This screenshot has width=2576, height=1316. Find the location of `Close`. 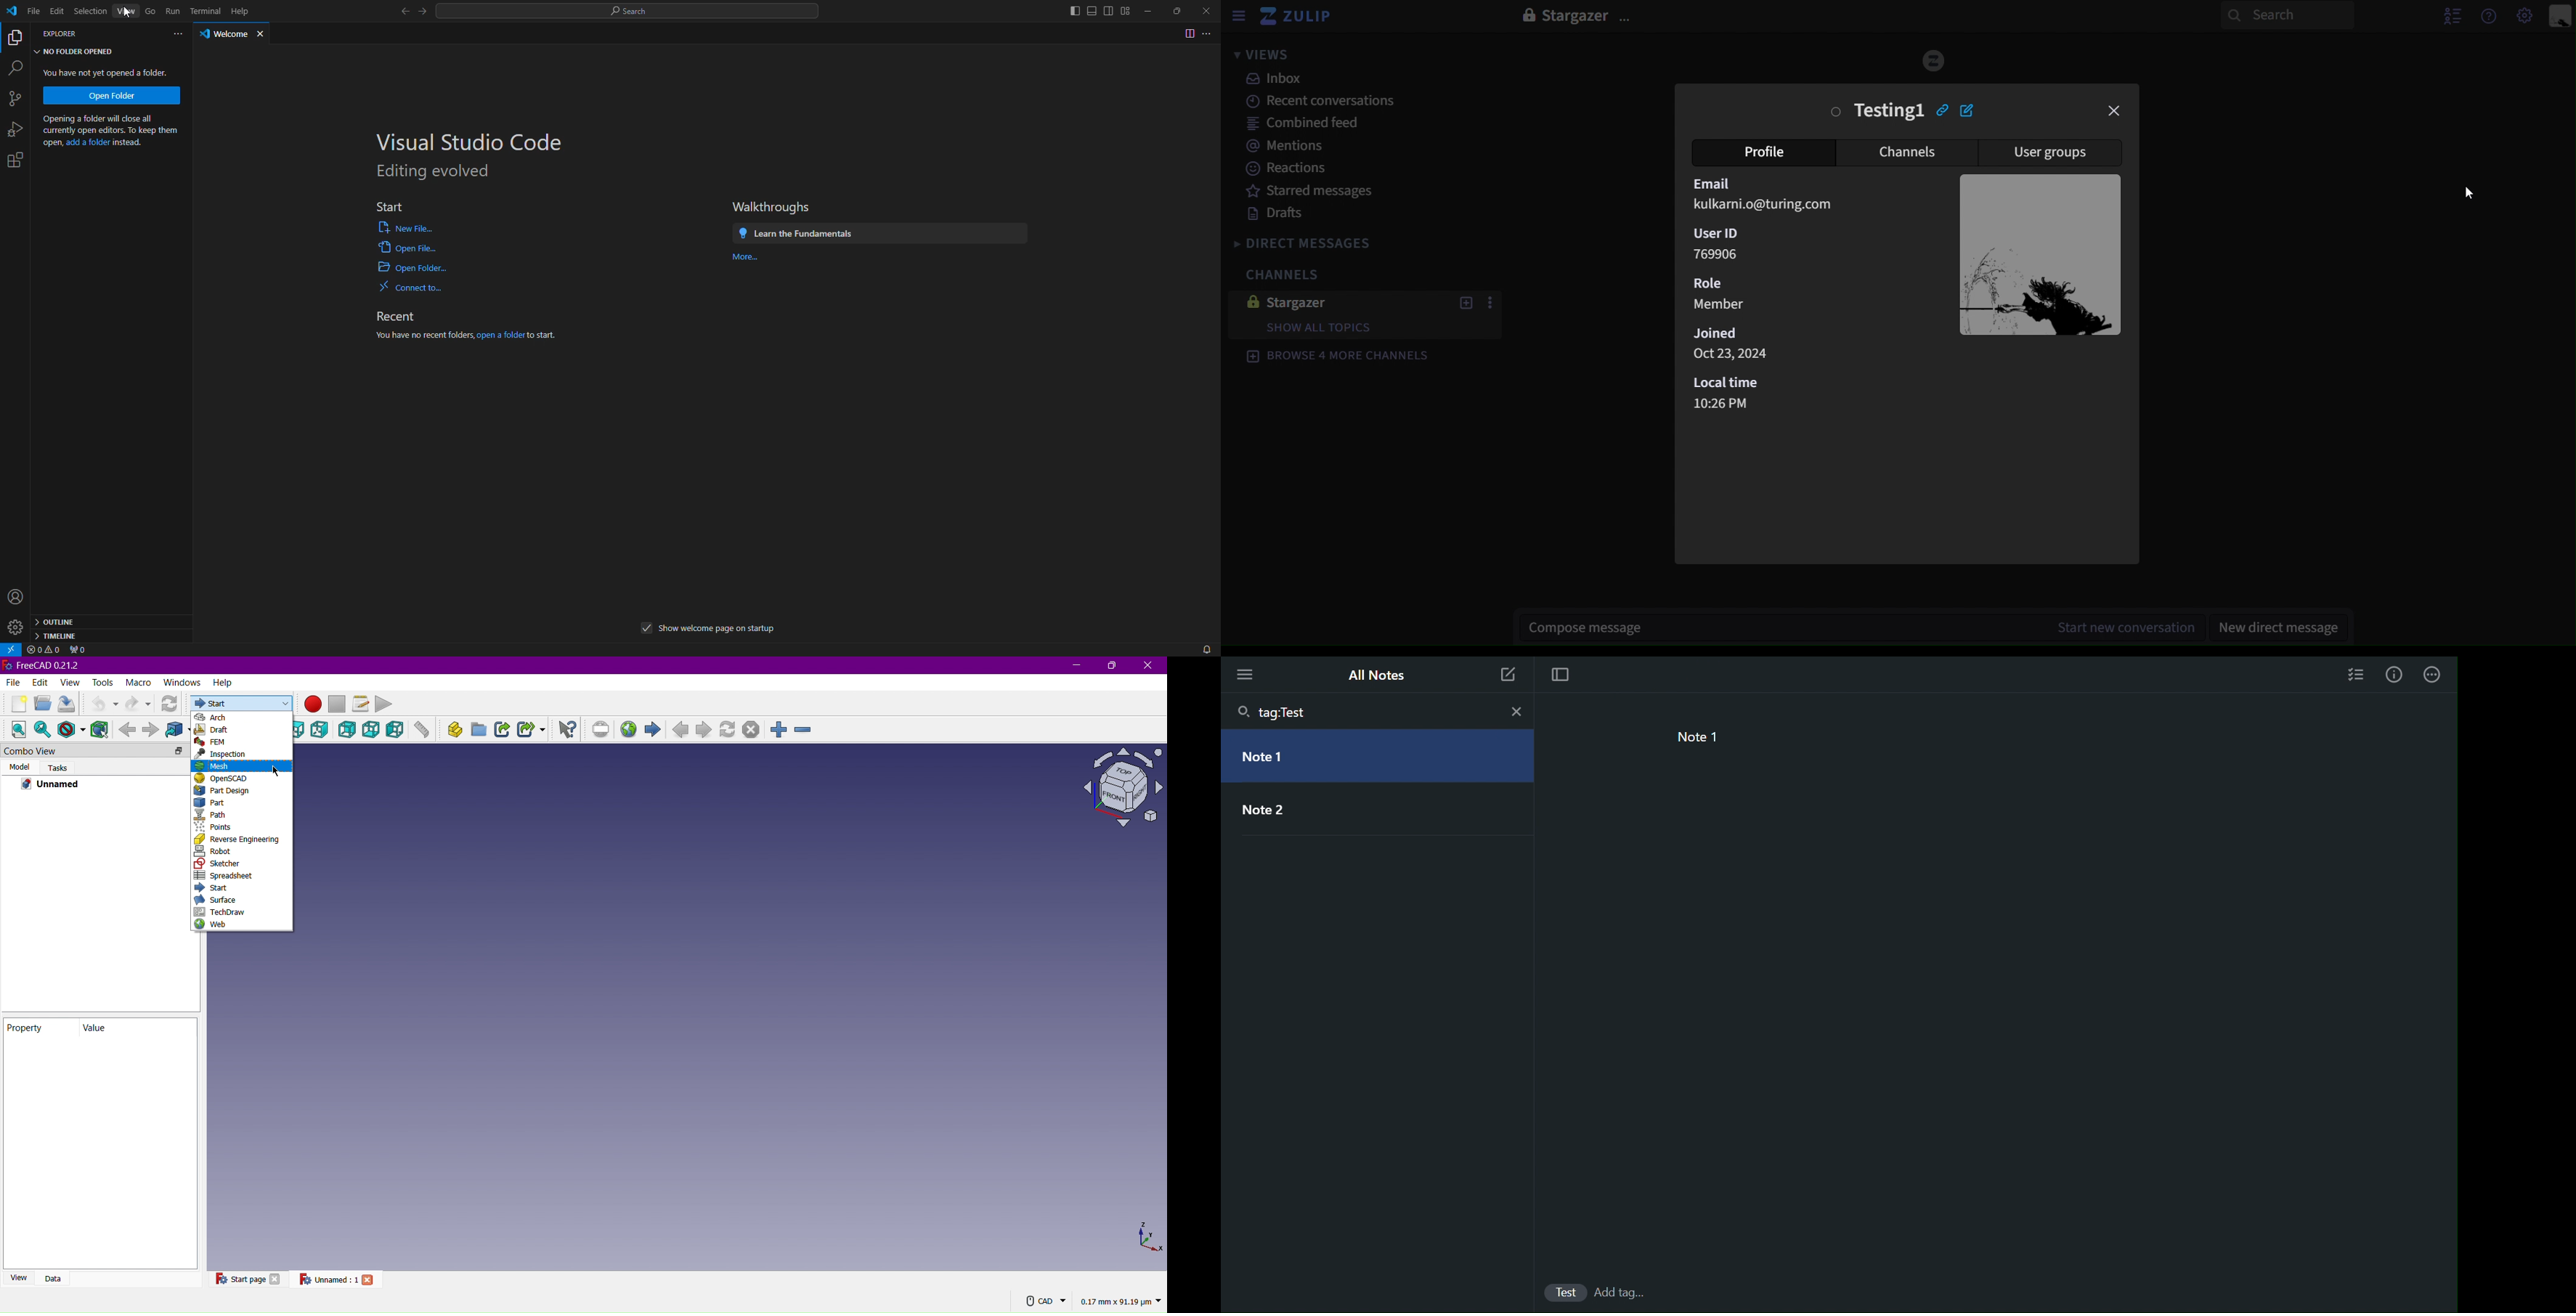

Close is located at coordinates (1148, 666).